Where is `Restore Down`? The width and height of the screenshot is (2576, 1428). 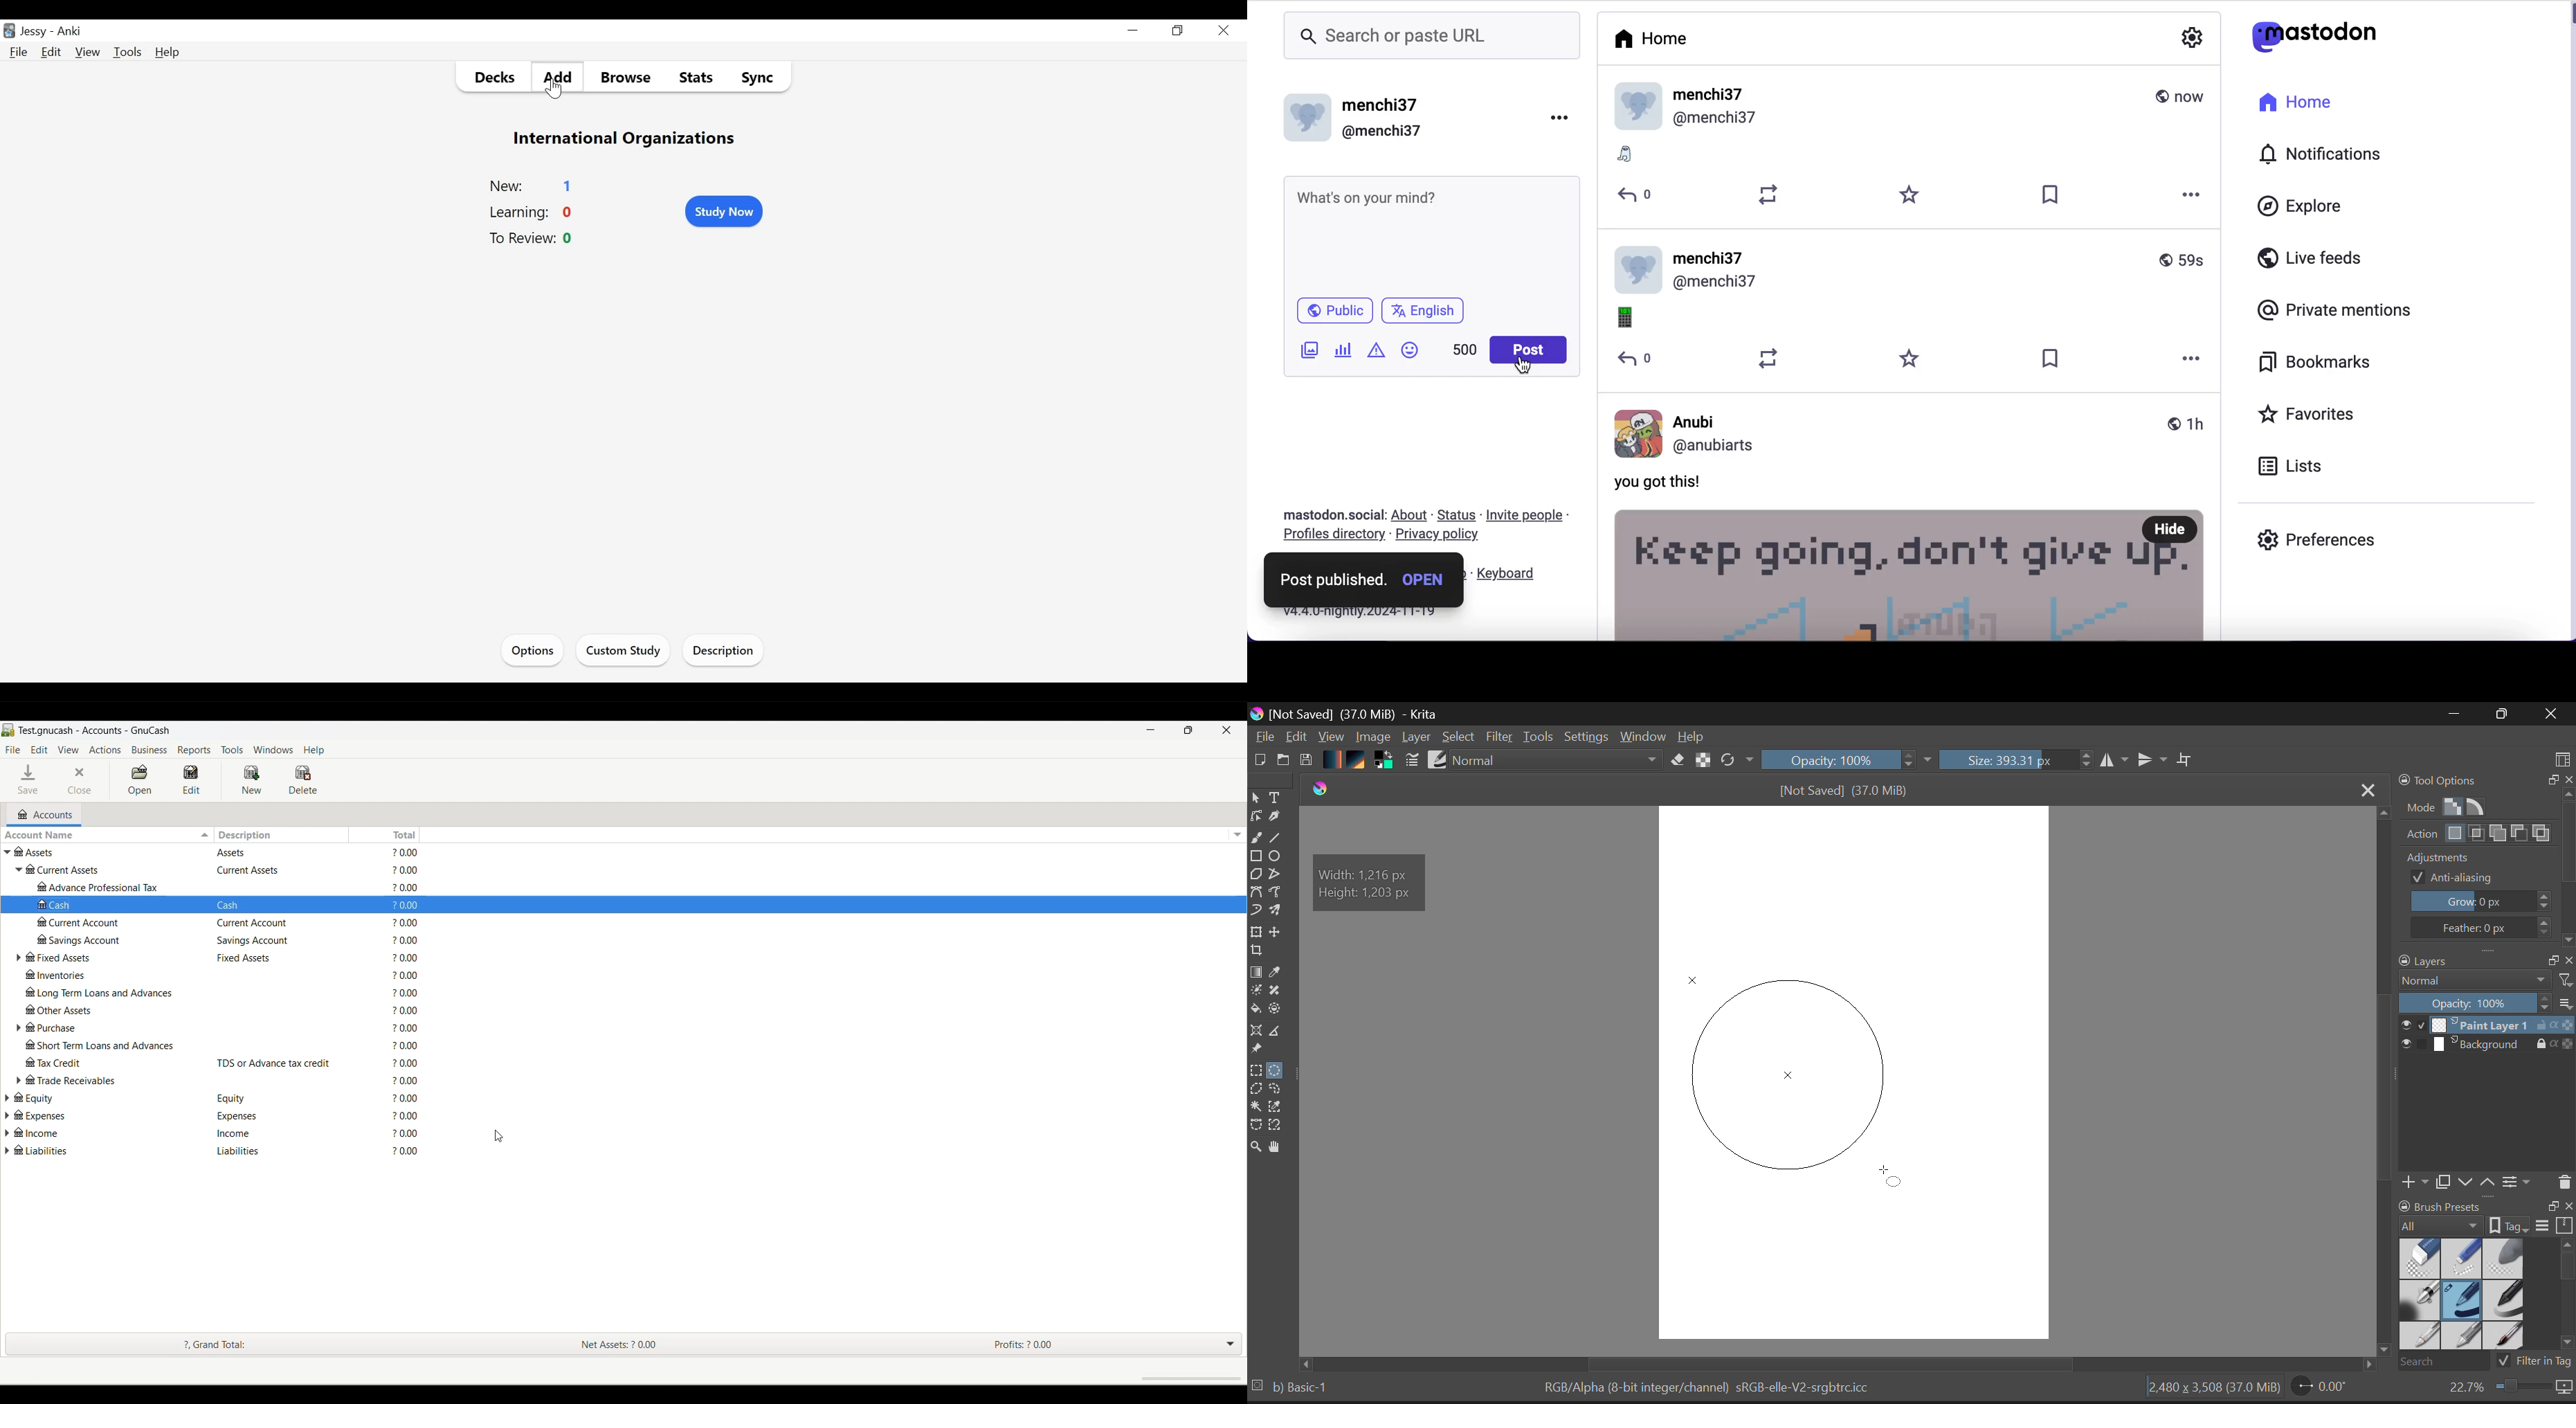 Restore Down is located at coordinates (2452, 714).